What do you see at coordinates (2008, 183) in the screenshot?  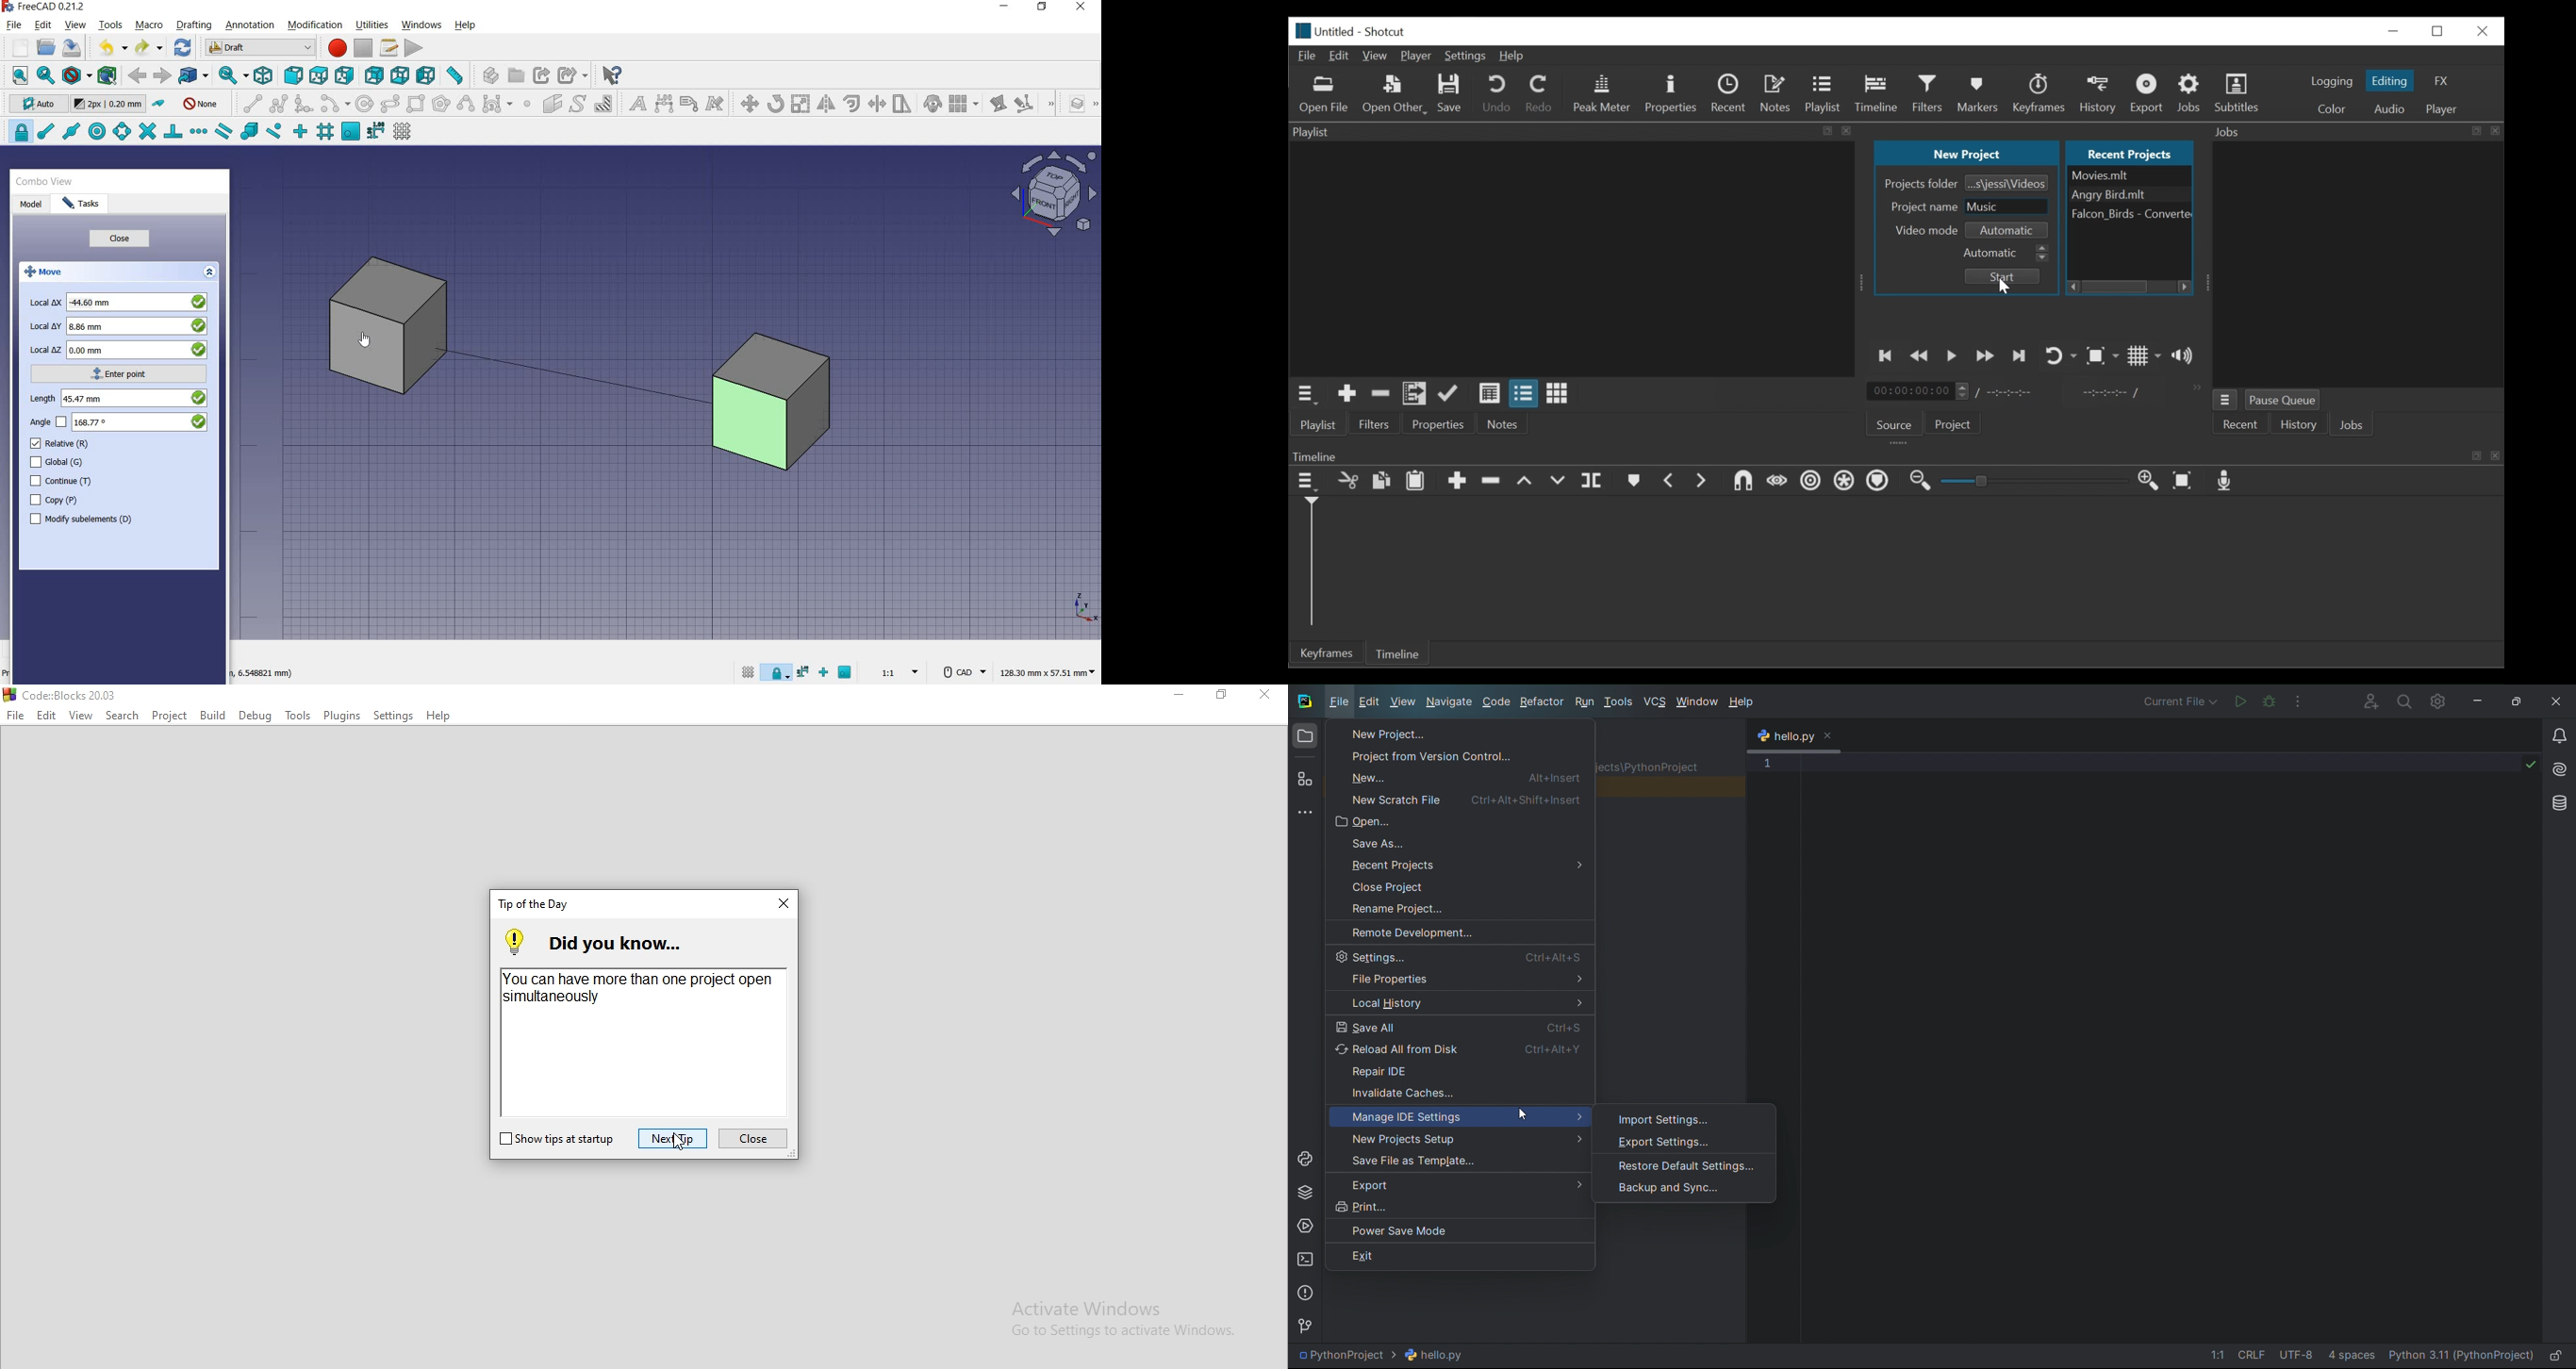 I see `Browse` at bounding box center [2008, 183].